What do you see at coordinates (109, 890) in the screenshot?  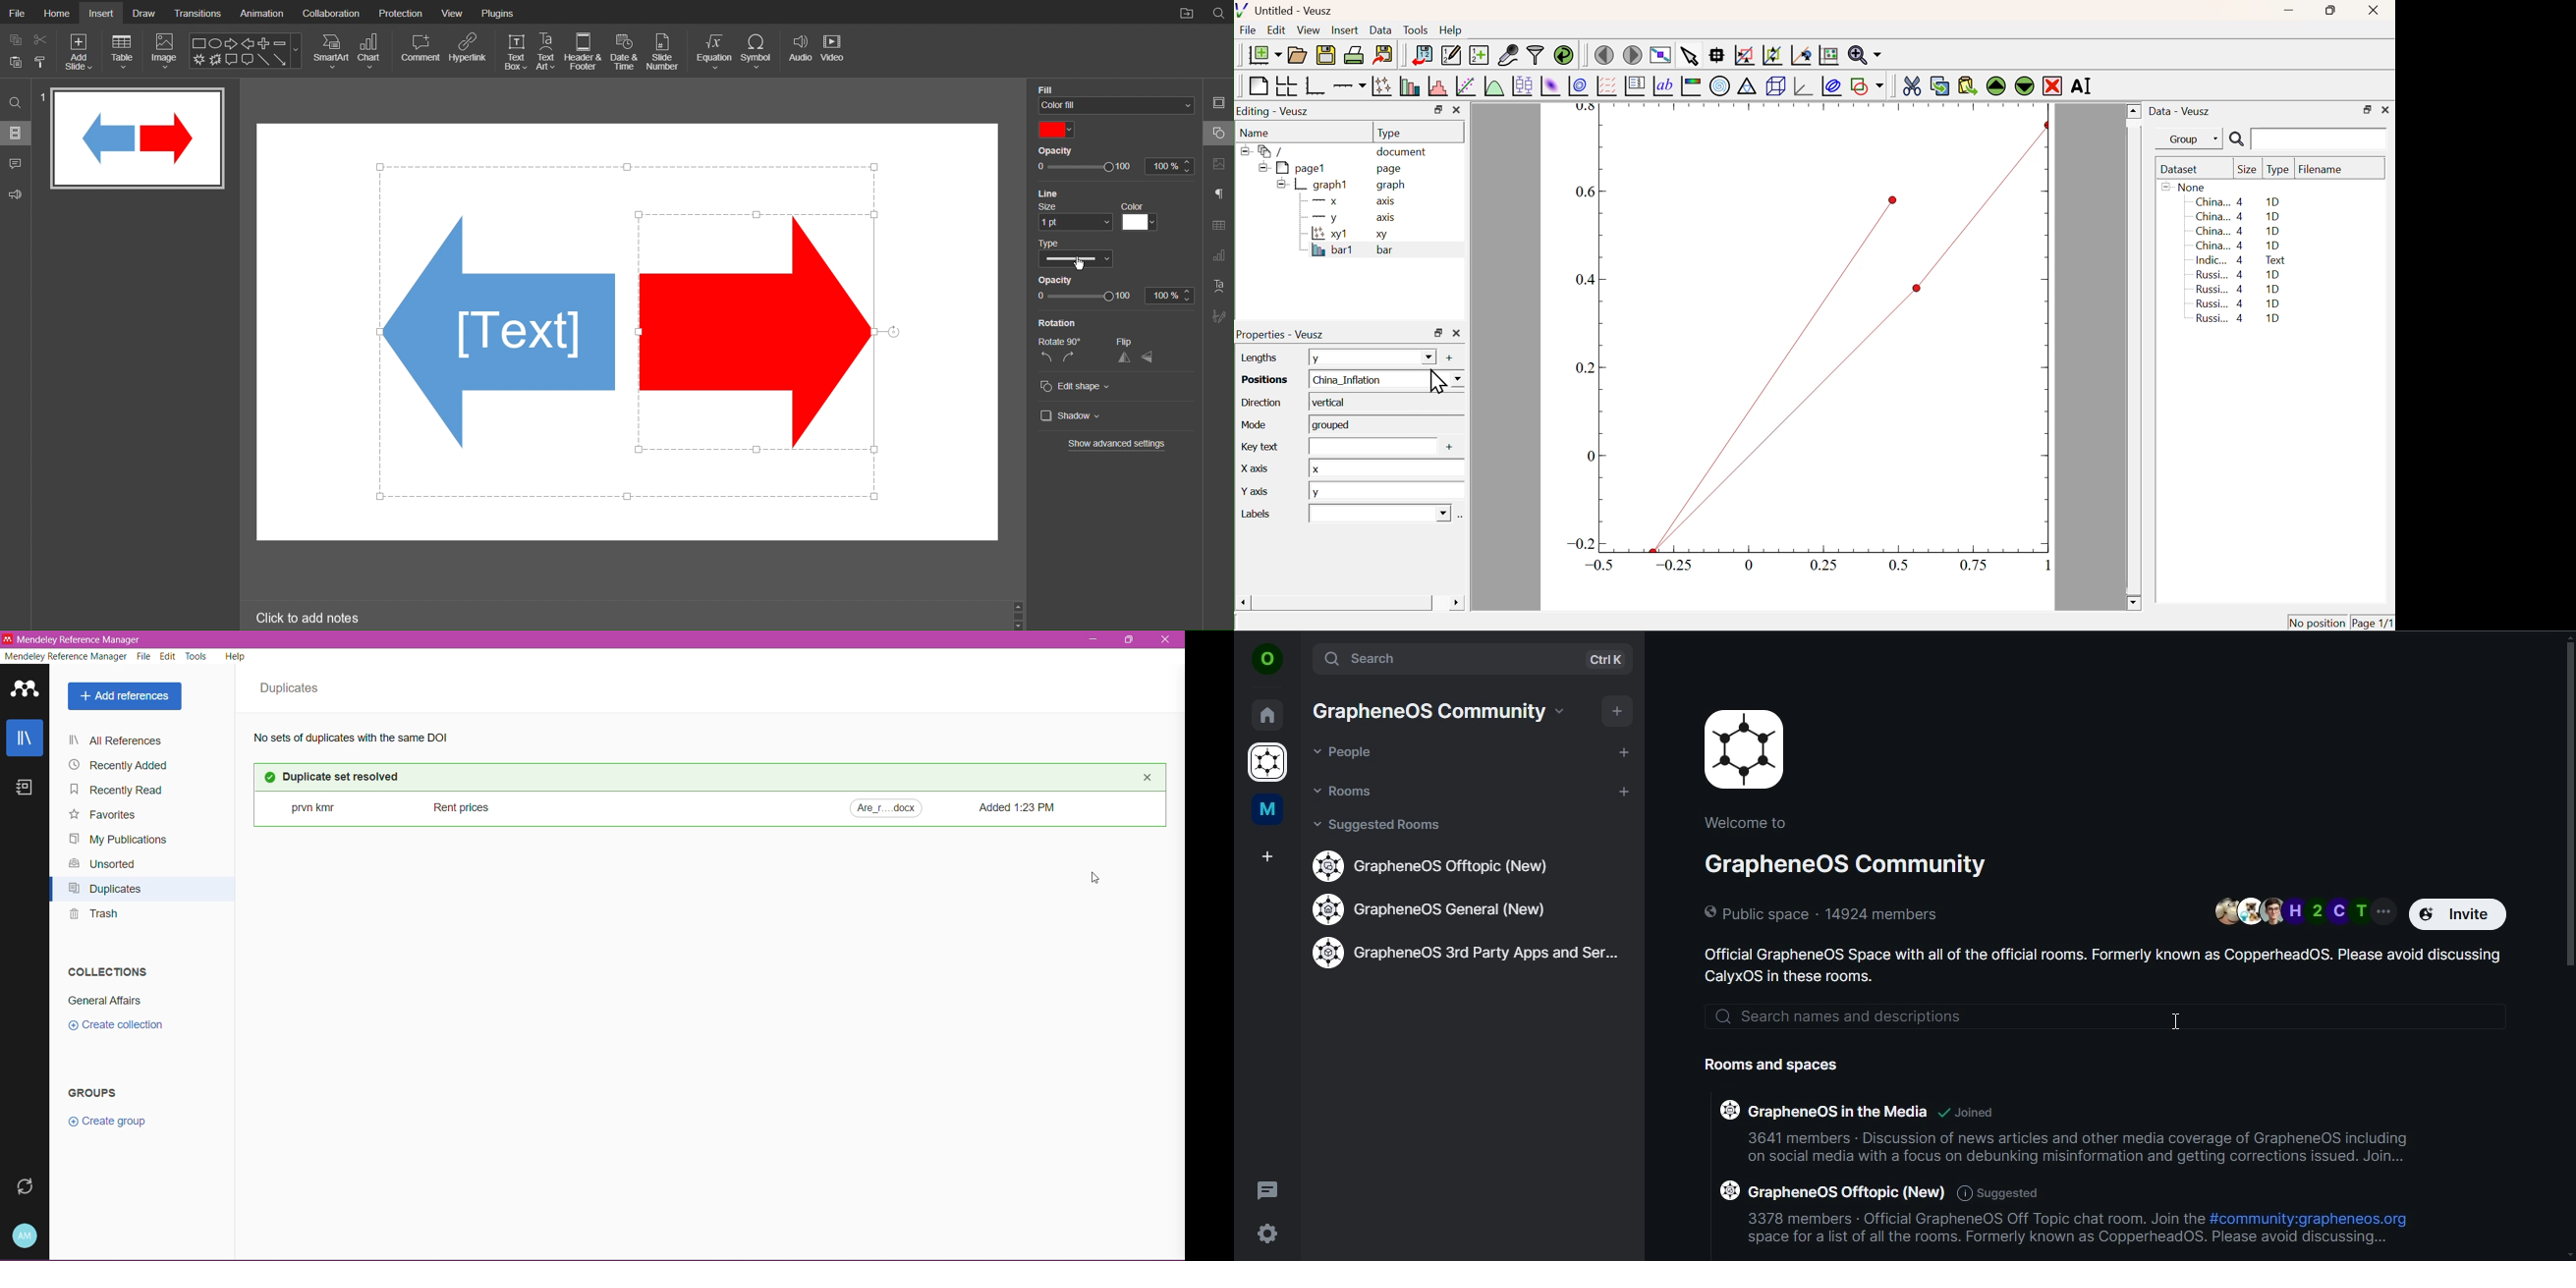 I see `Duplicates` at bounding box center [109, 890].